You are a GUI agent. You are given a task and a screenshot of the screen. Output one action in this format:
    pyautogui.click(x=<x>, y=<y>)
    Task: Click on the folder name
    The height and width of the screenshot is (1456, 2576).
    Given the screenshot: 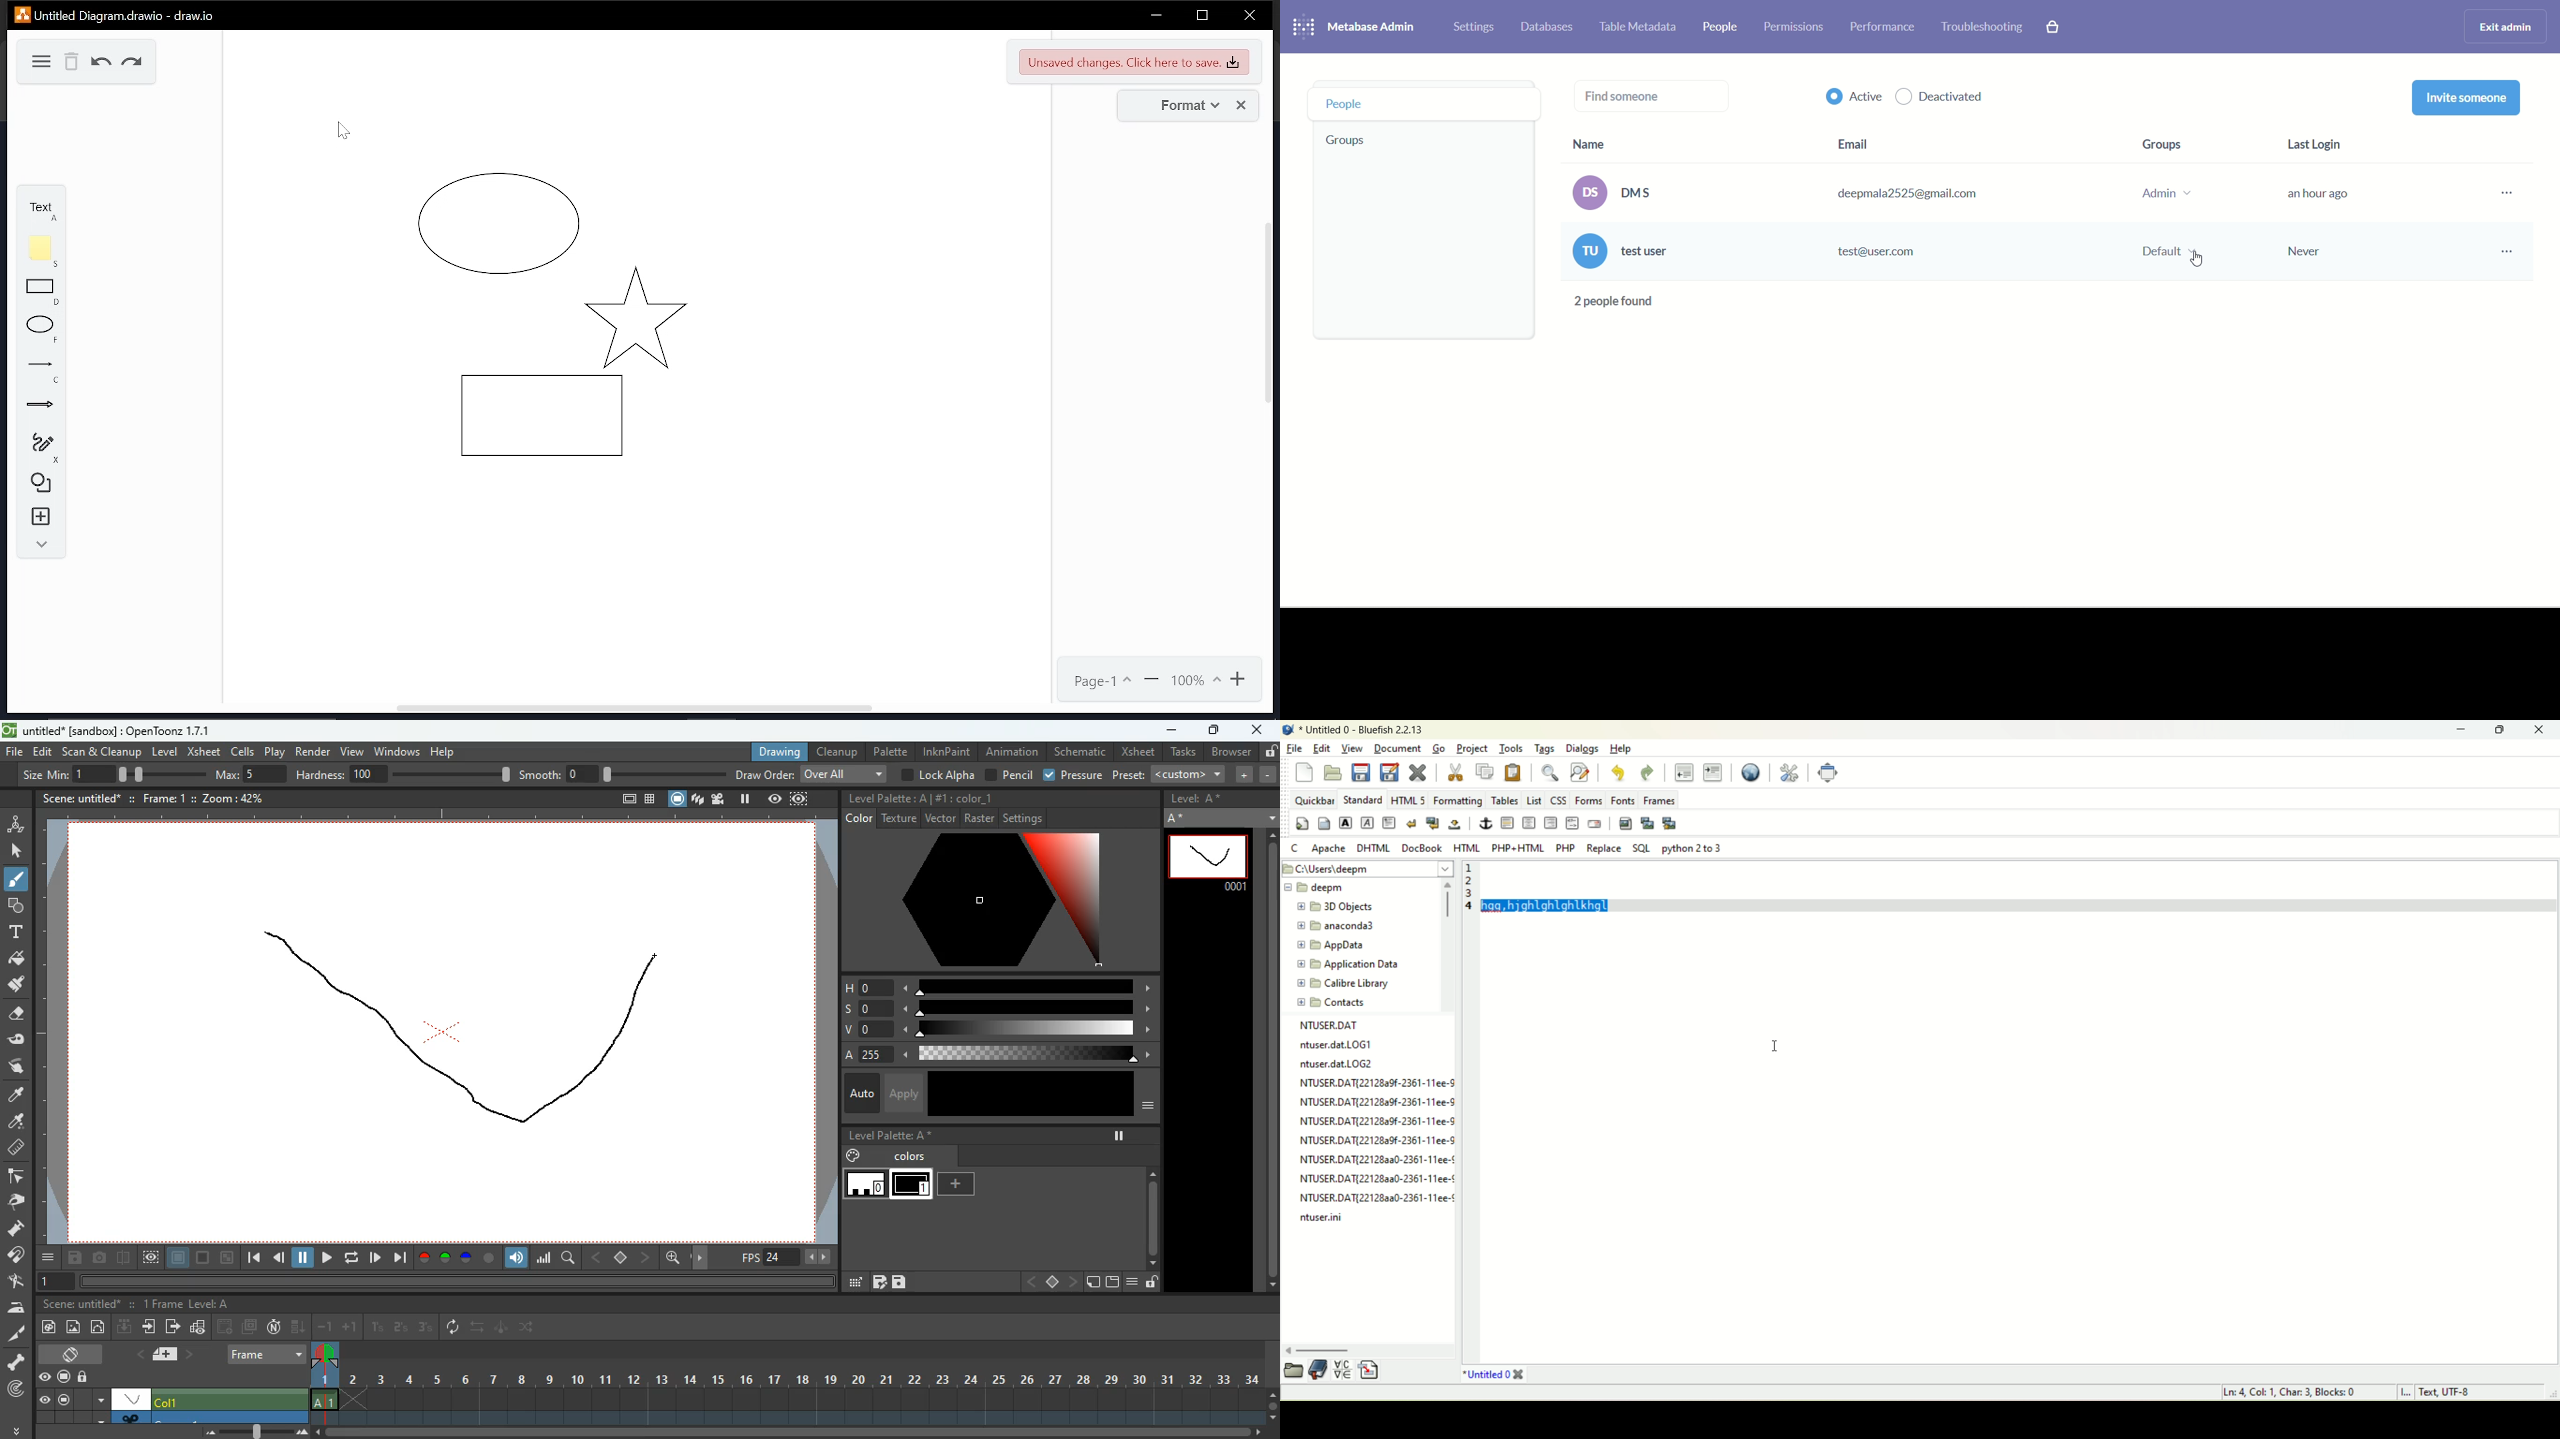 What is the action you would take?
    pyautogui.click(x=1335, y=907)
    